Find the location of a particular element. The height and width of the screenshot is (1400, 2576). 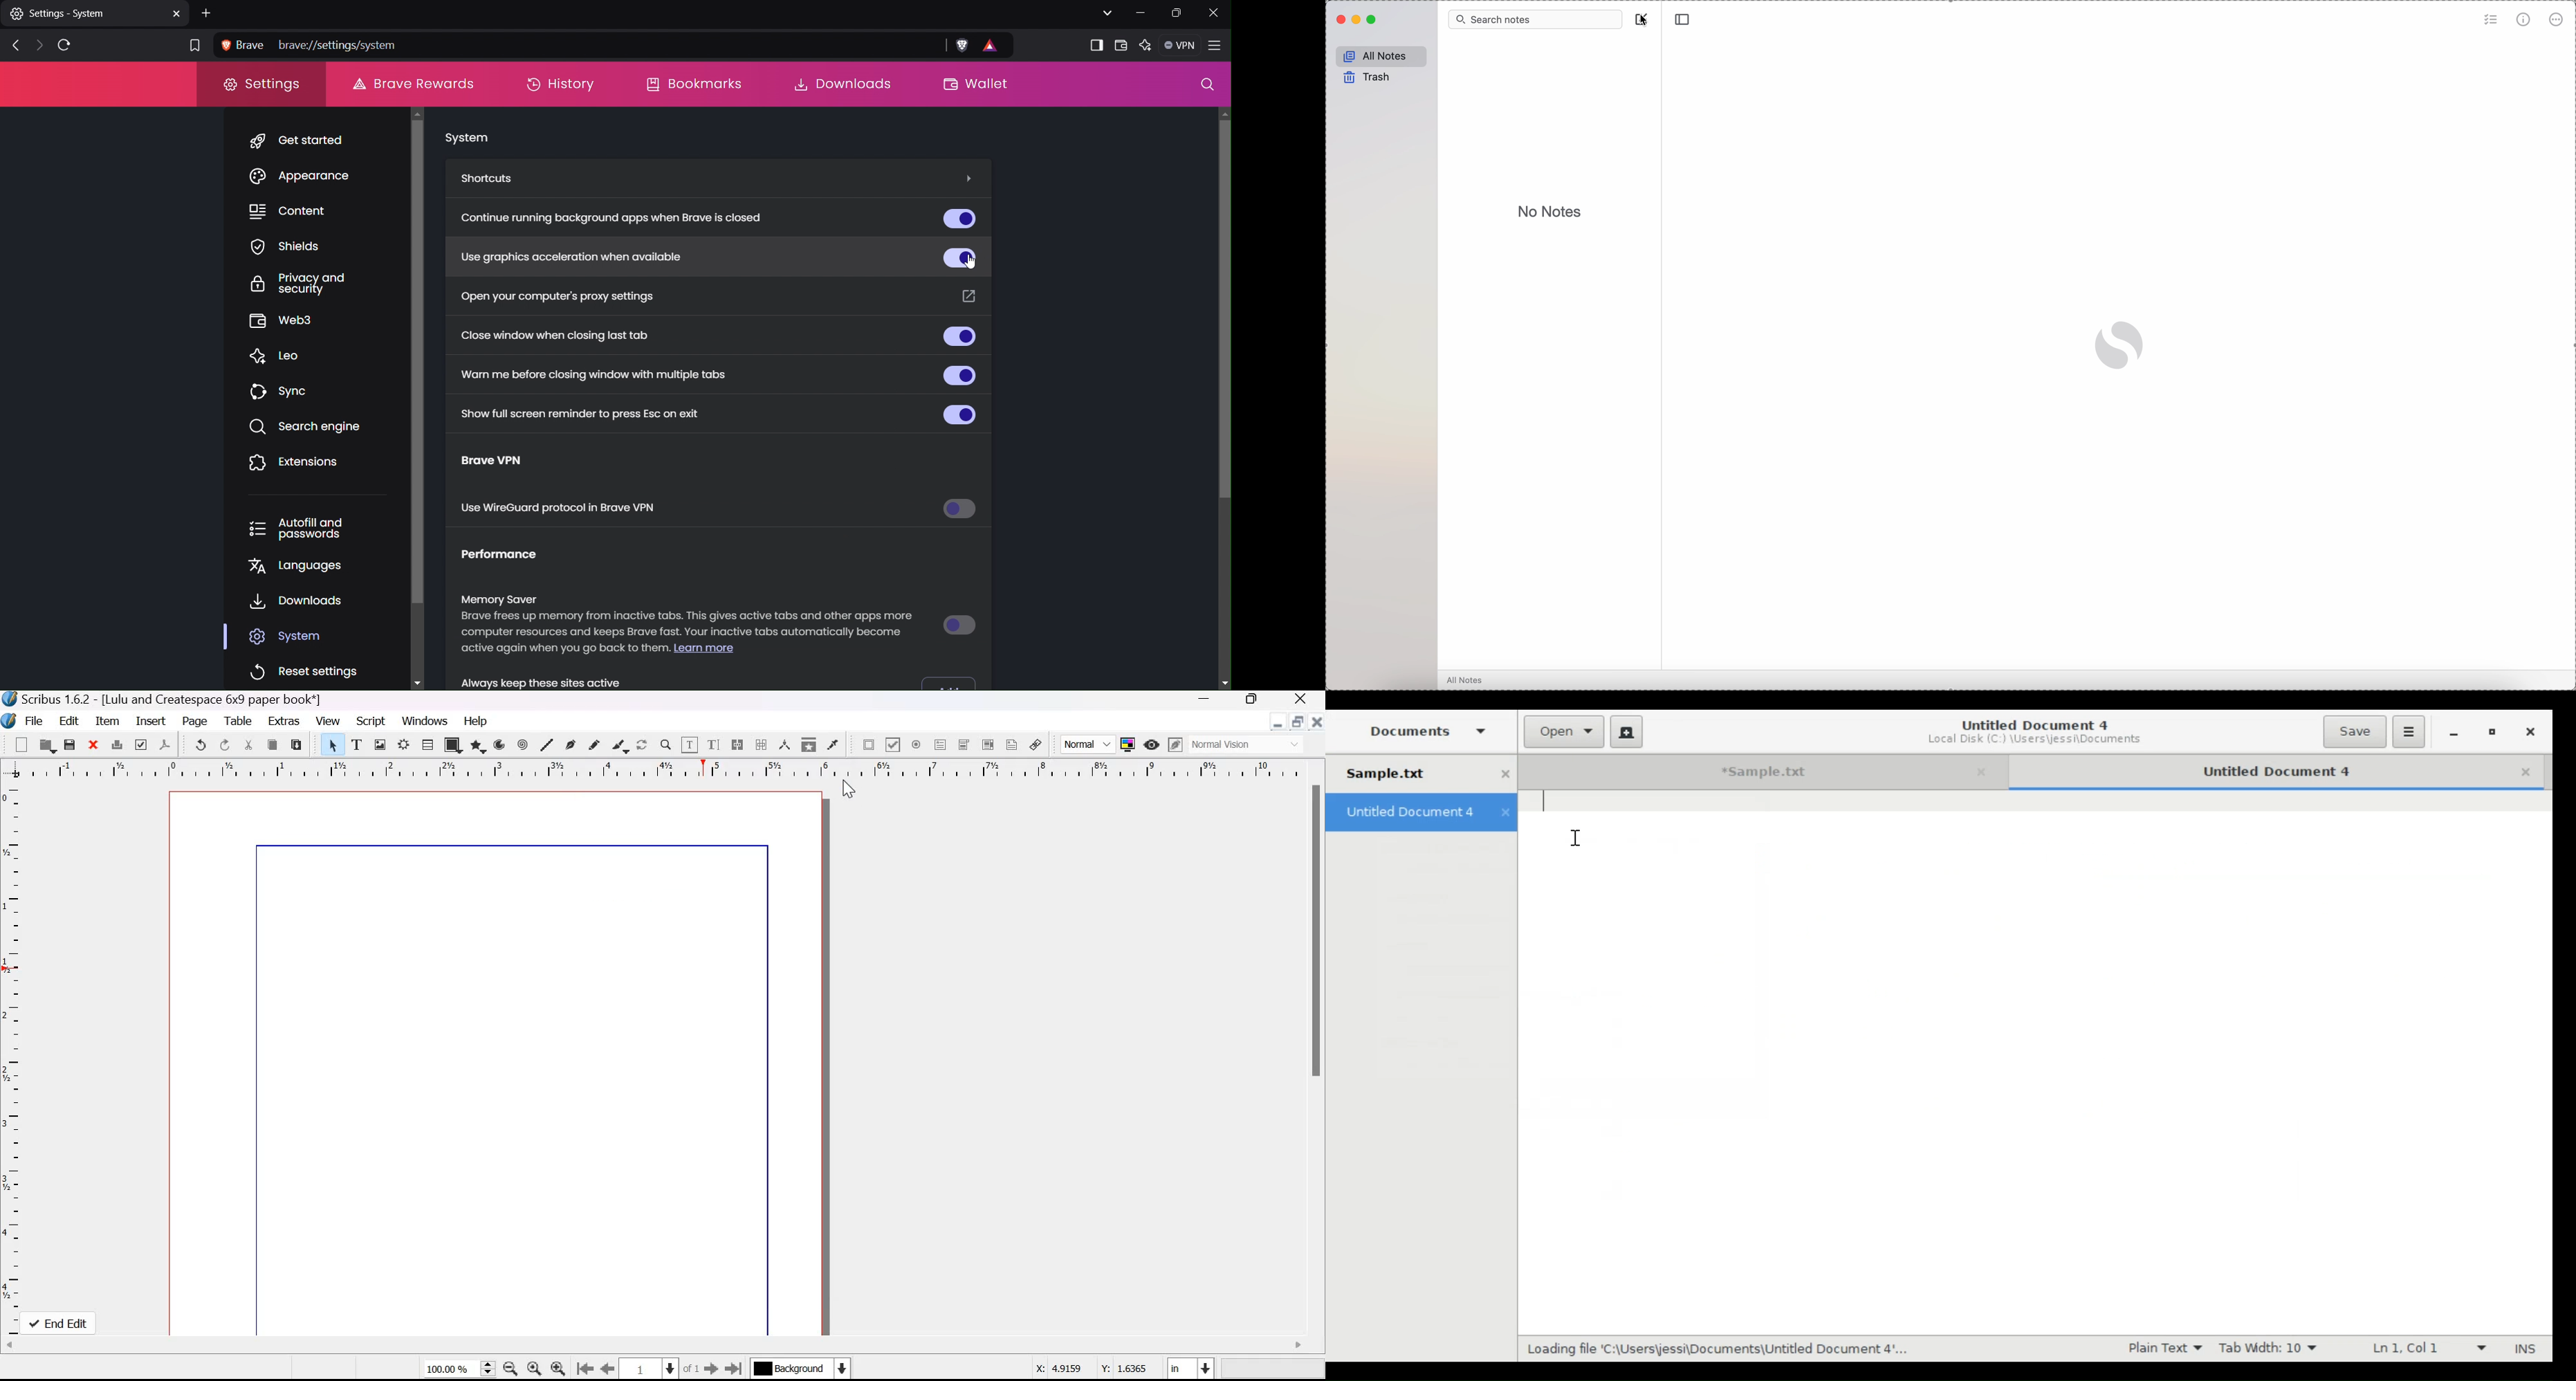

Normal is located at coordinates (1089, 745).